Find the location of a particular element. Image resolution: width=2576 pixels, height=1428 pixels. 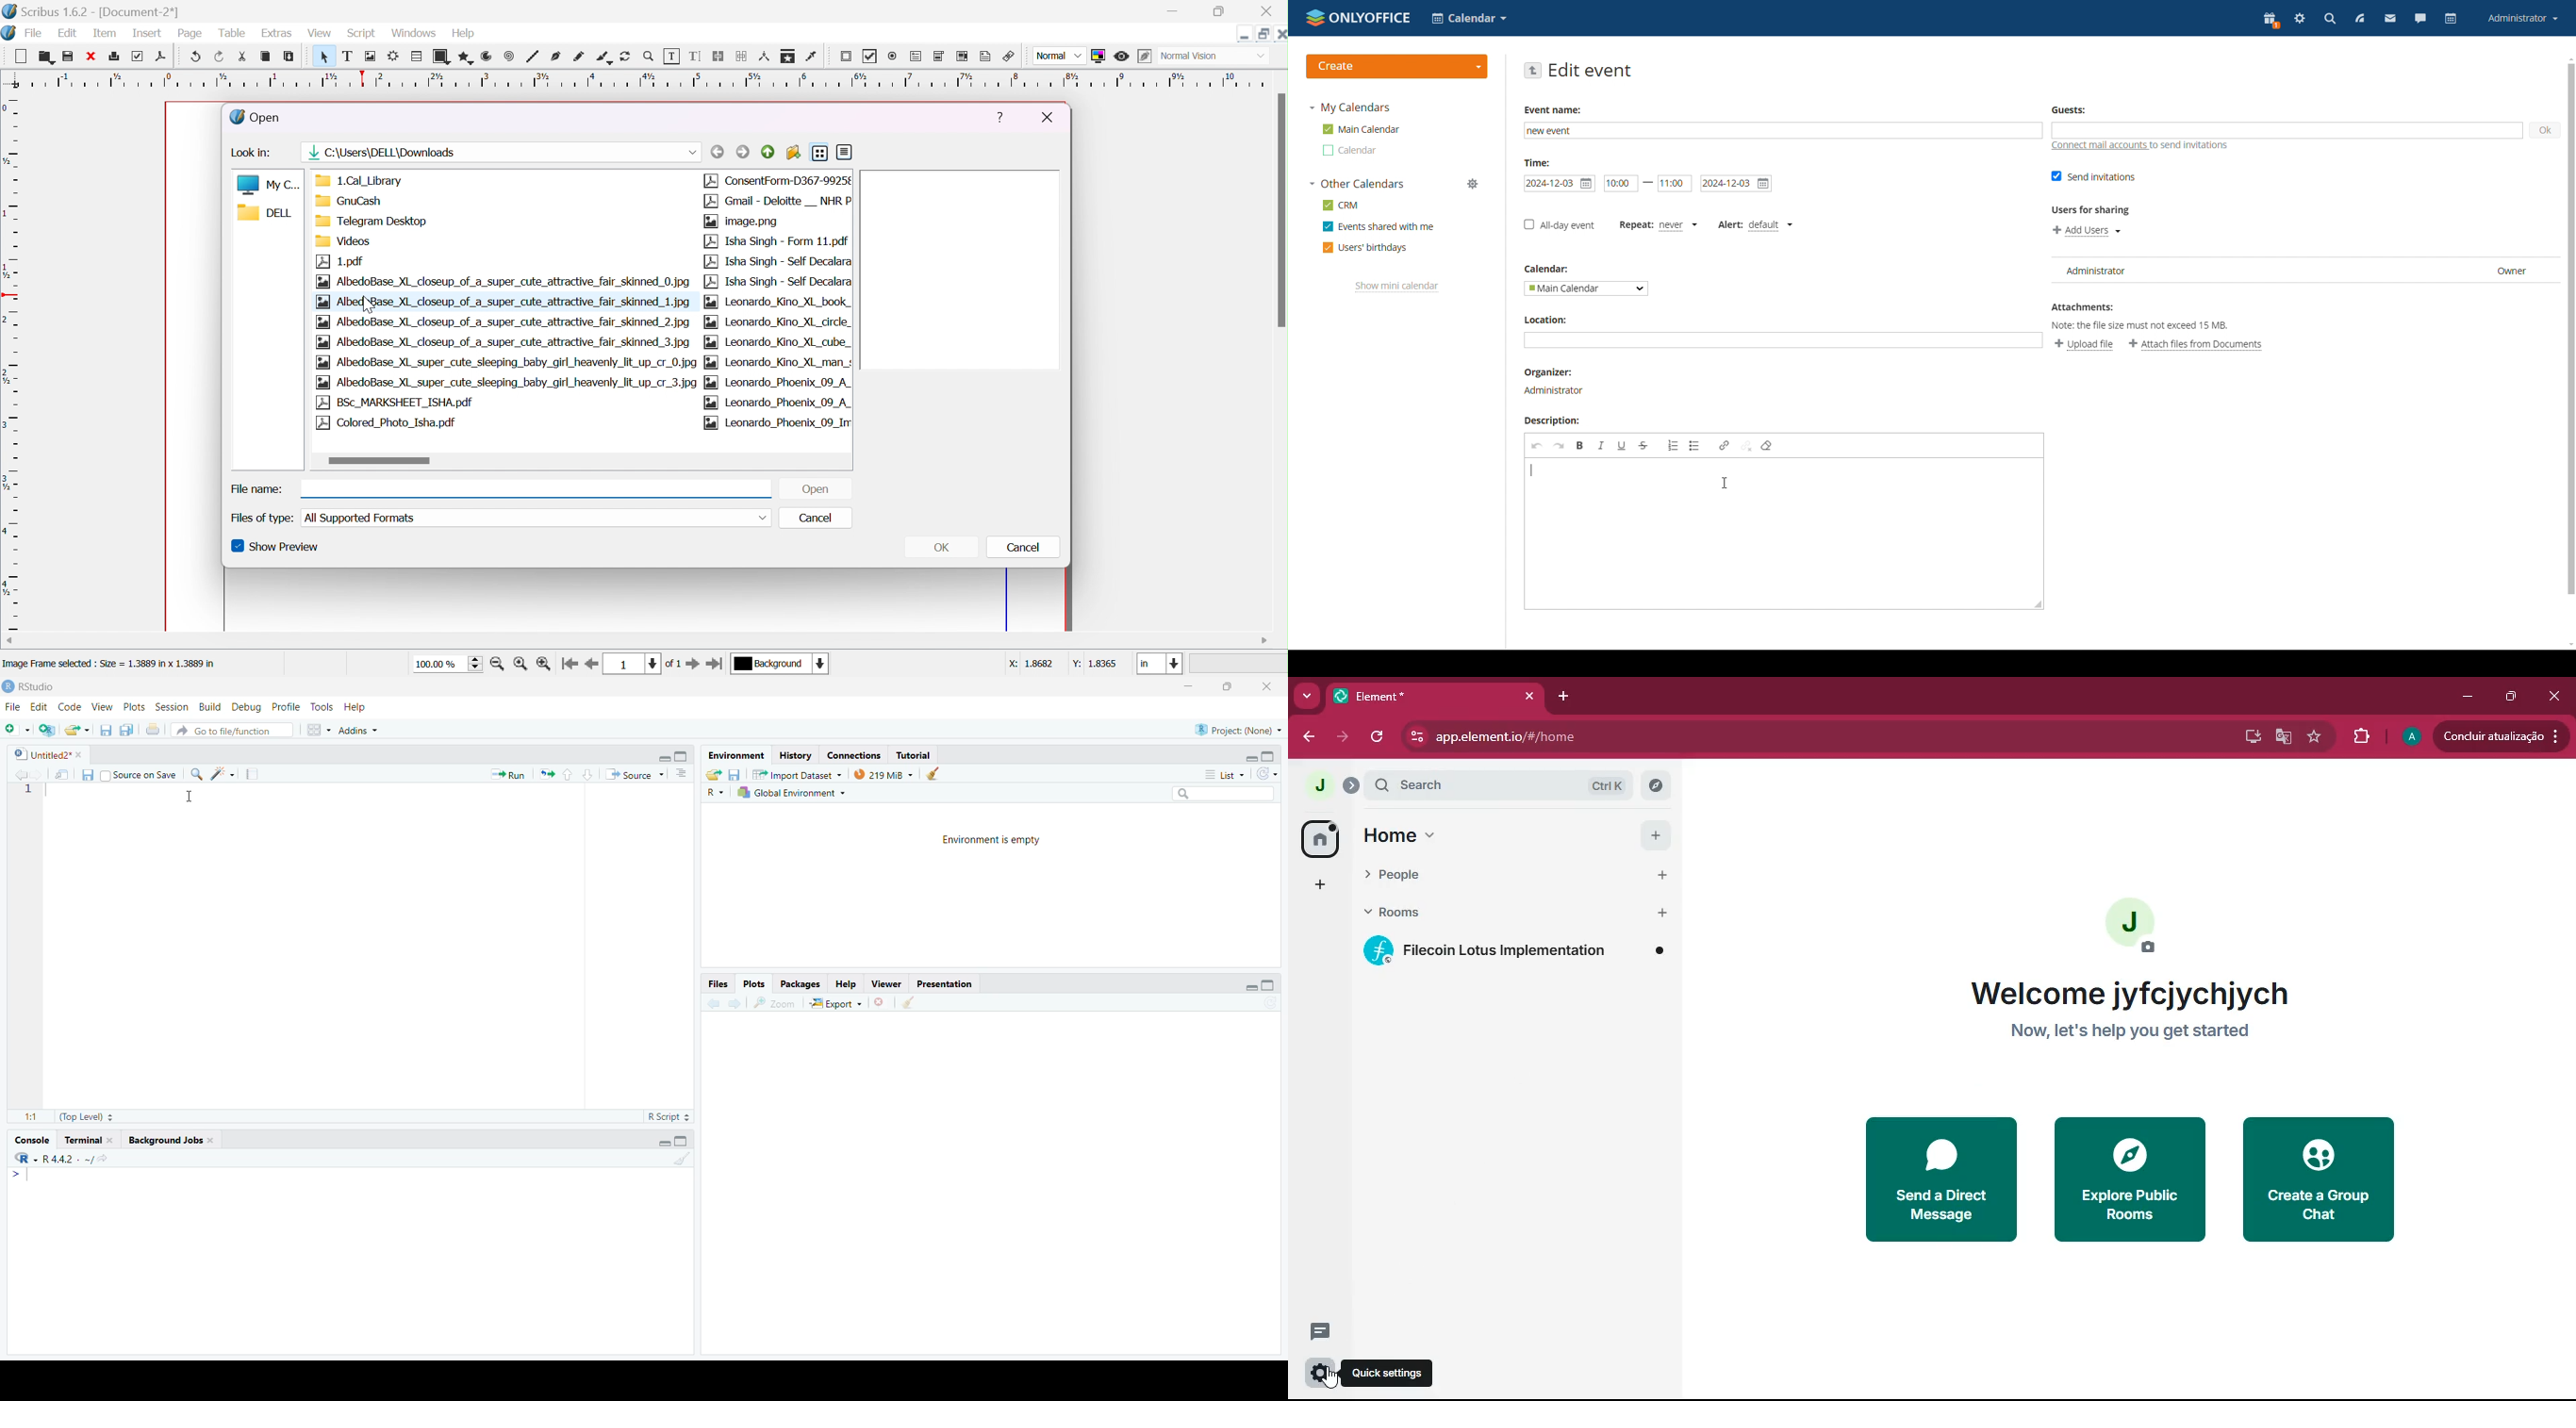

conduir atualizacao is located at coordinates (2502, 735).